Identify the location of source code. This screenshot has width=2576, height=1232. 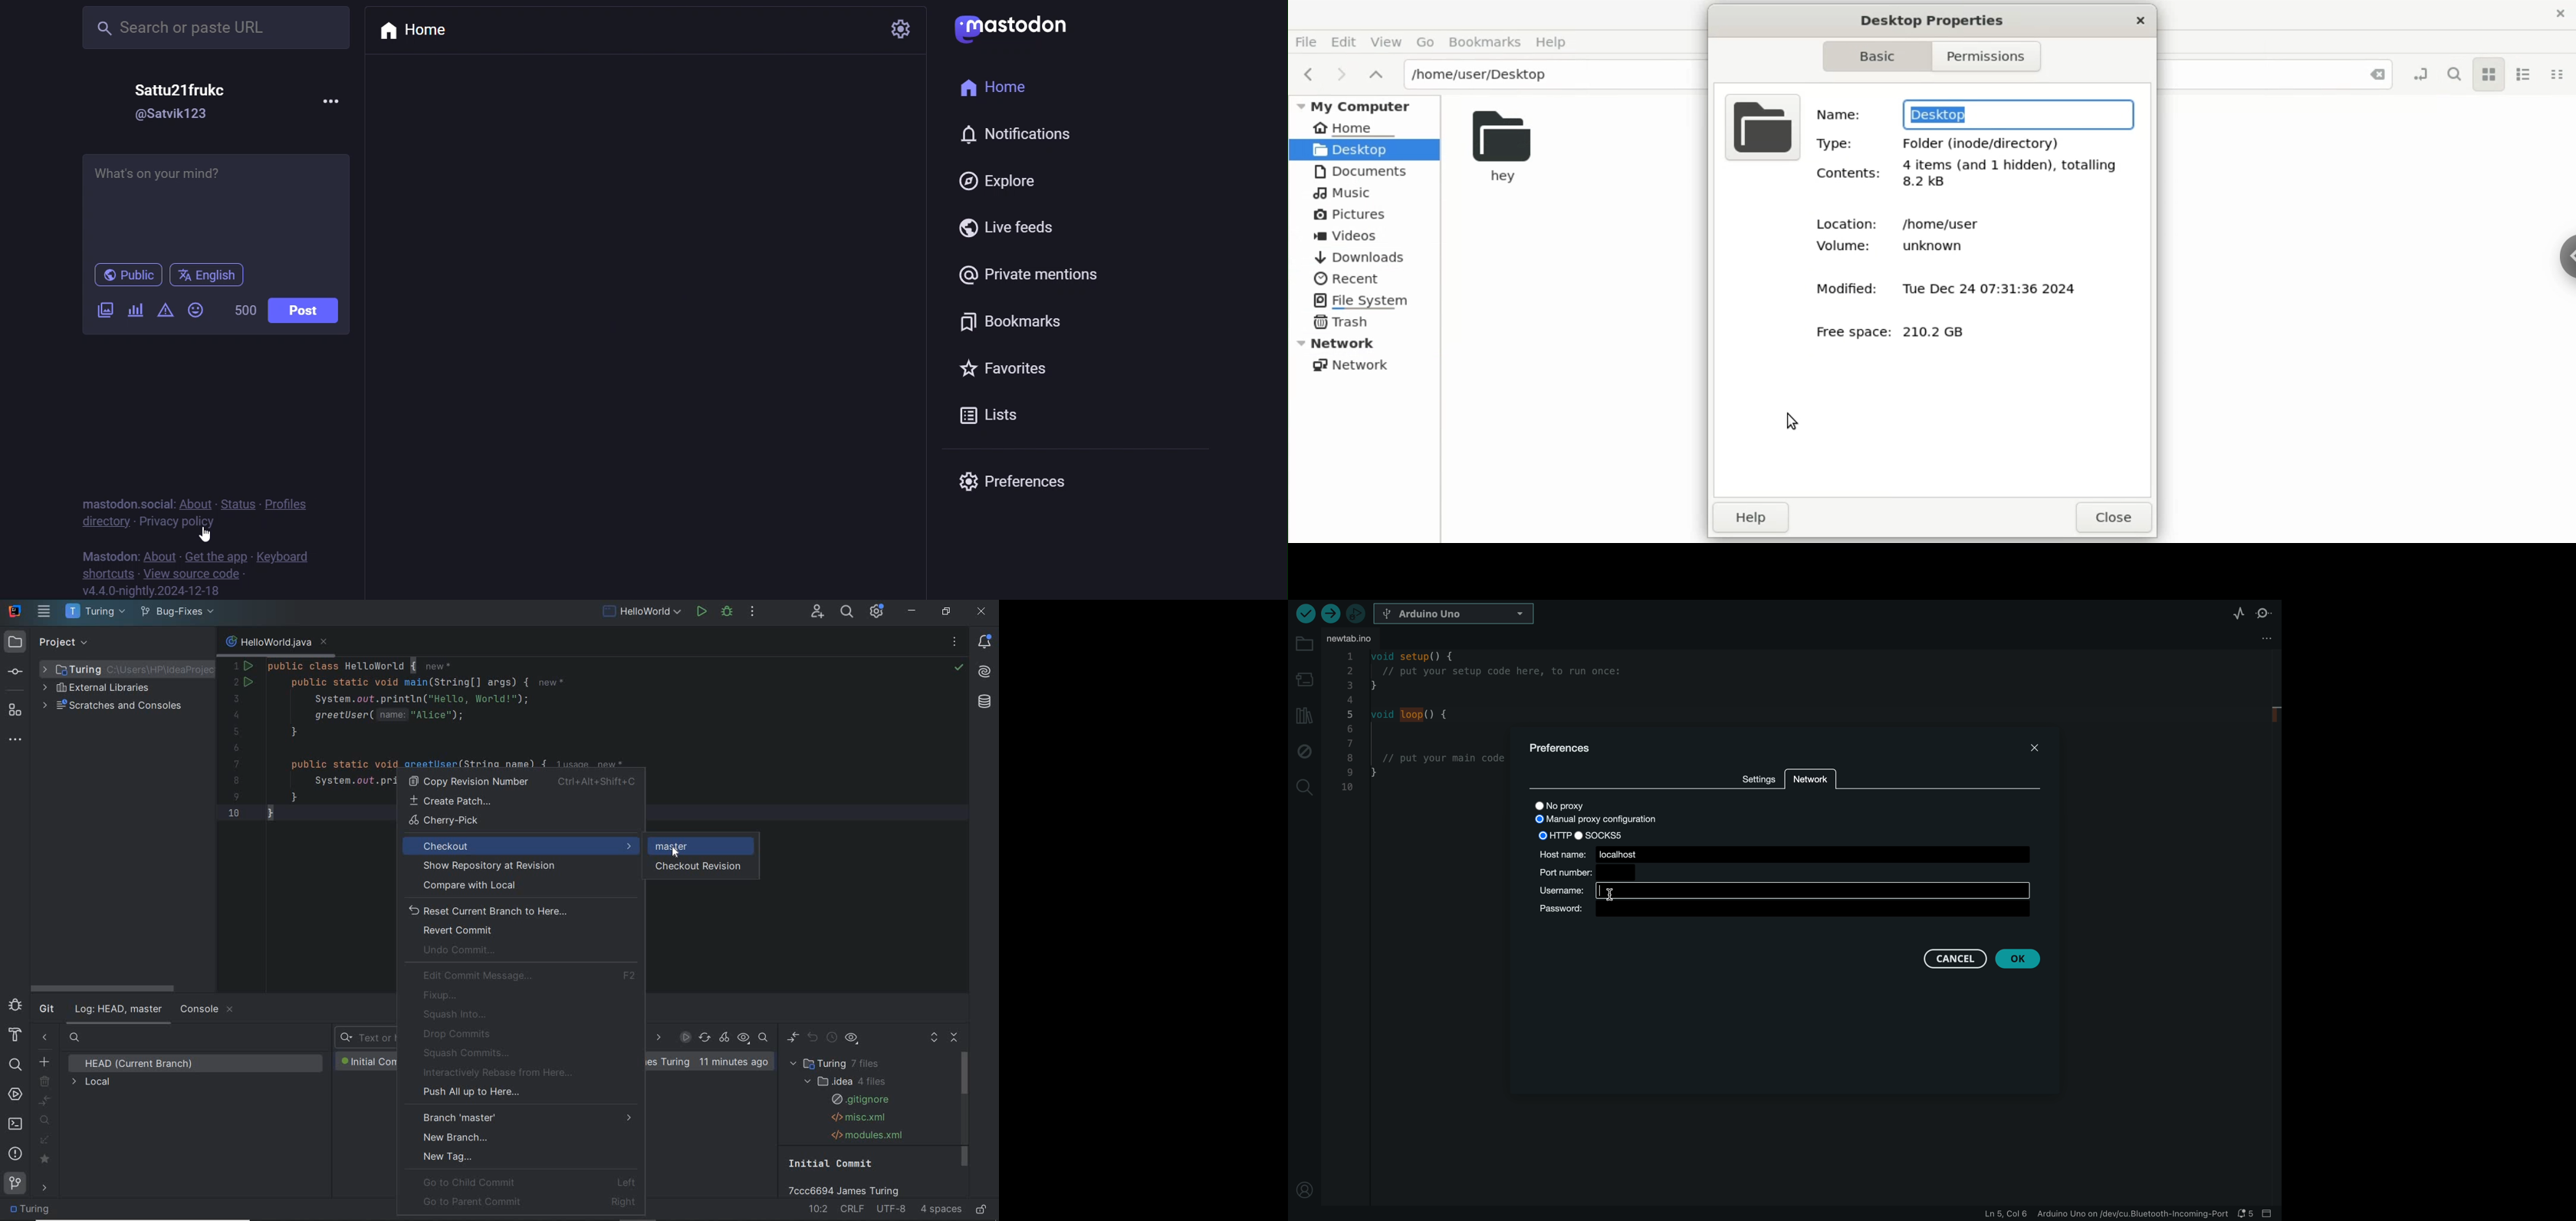
(195, 575).